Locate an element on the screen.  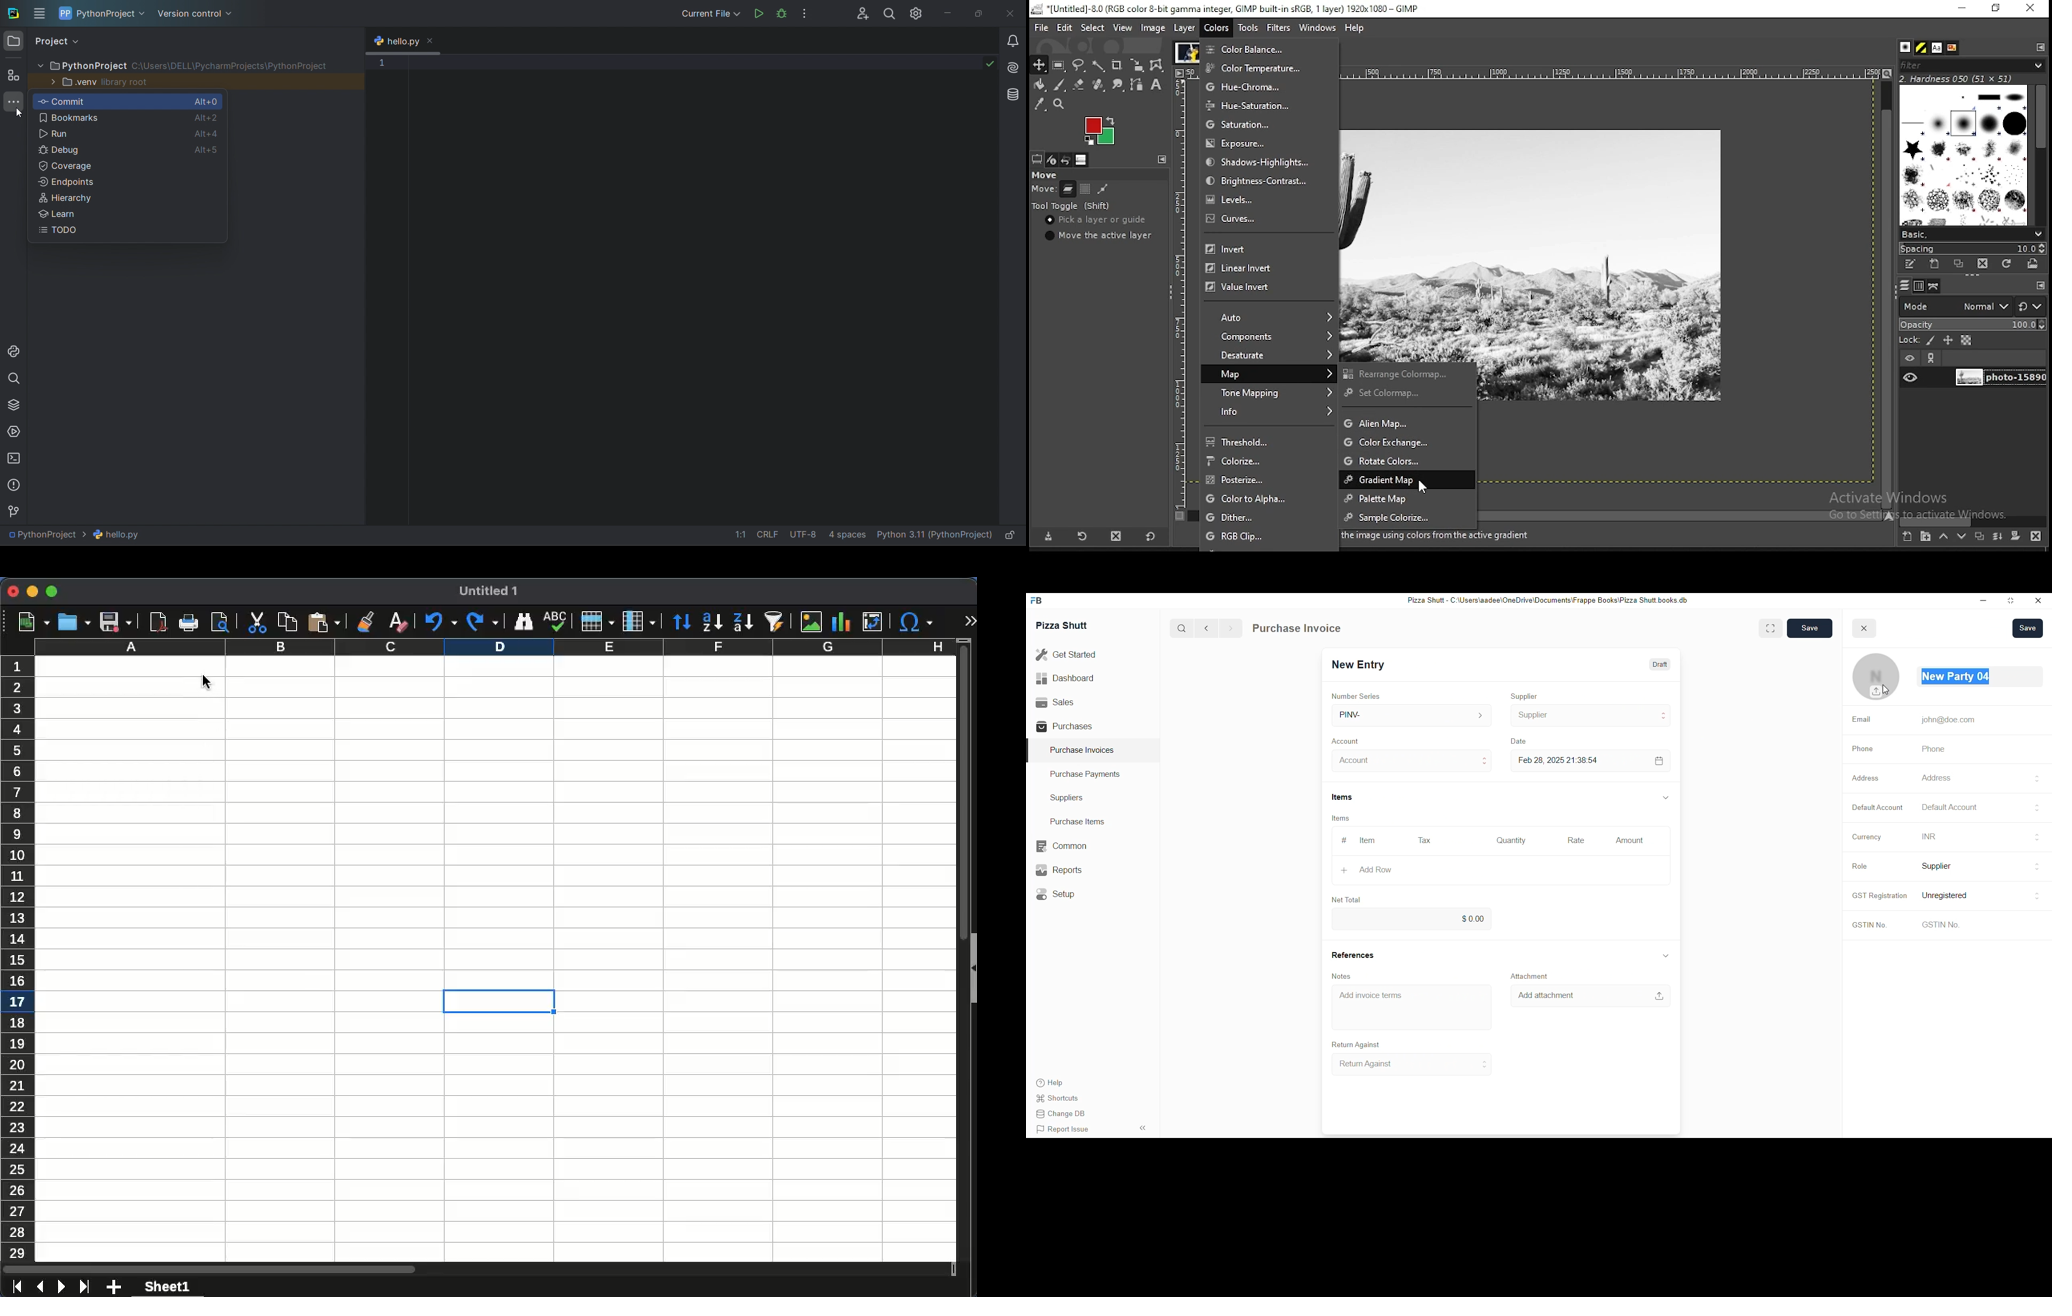
next sheet is located at coordinates (62, 1287).